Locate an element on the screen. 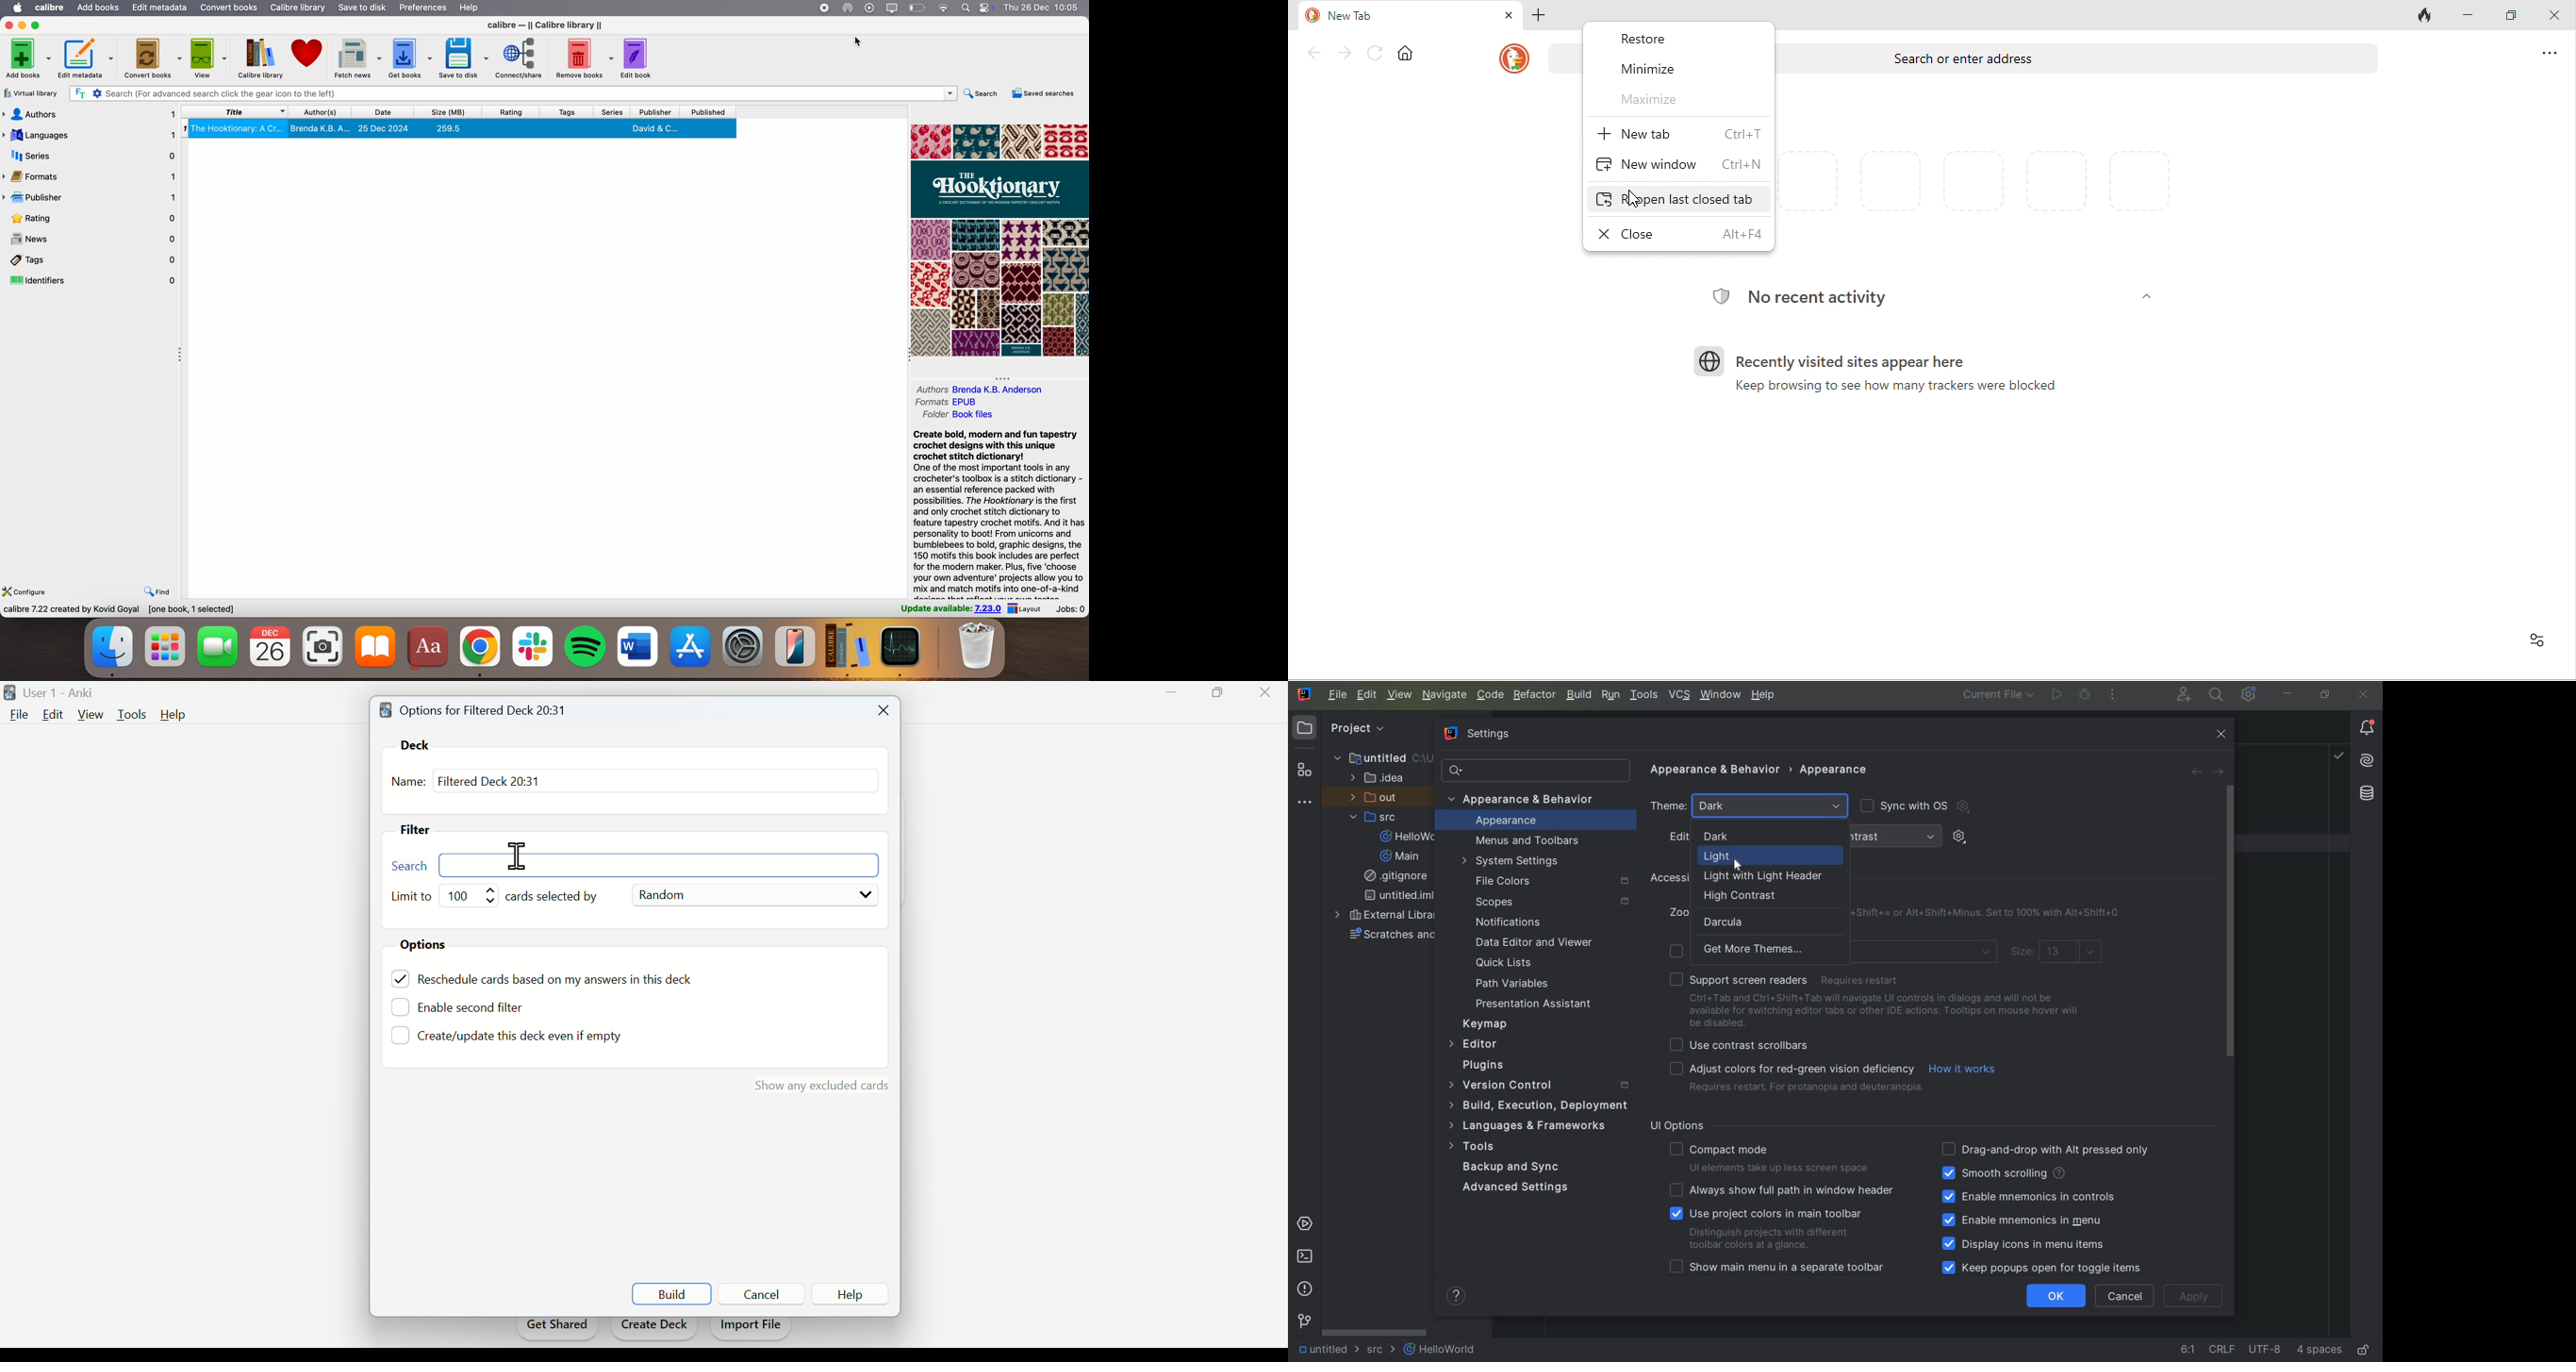  trash is located at coordinates (978, 645).